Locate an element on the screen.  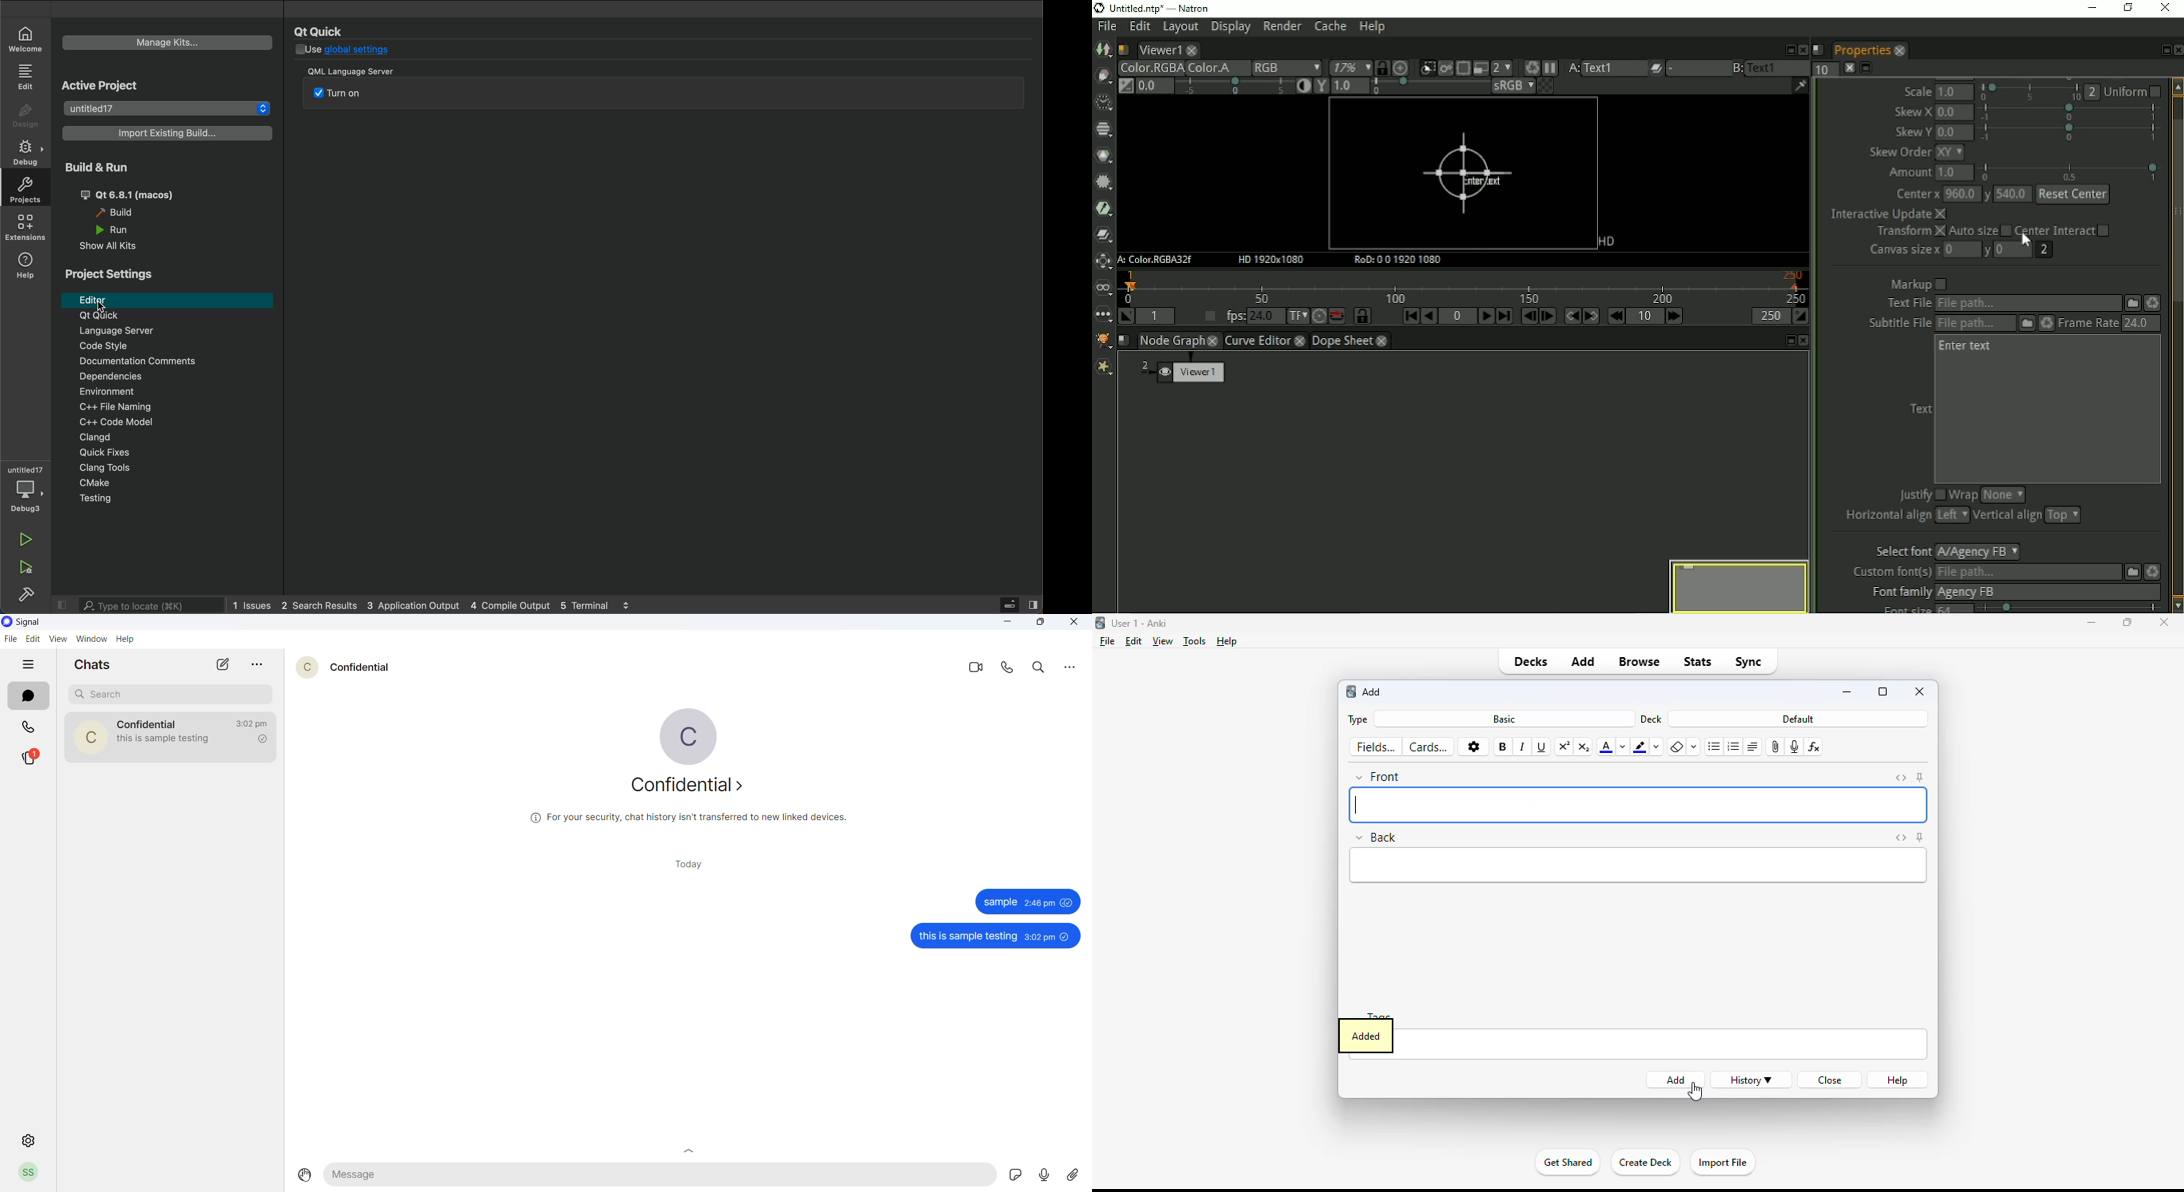
change color is located at coordinates (1623, 747).